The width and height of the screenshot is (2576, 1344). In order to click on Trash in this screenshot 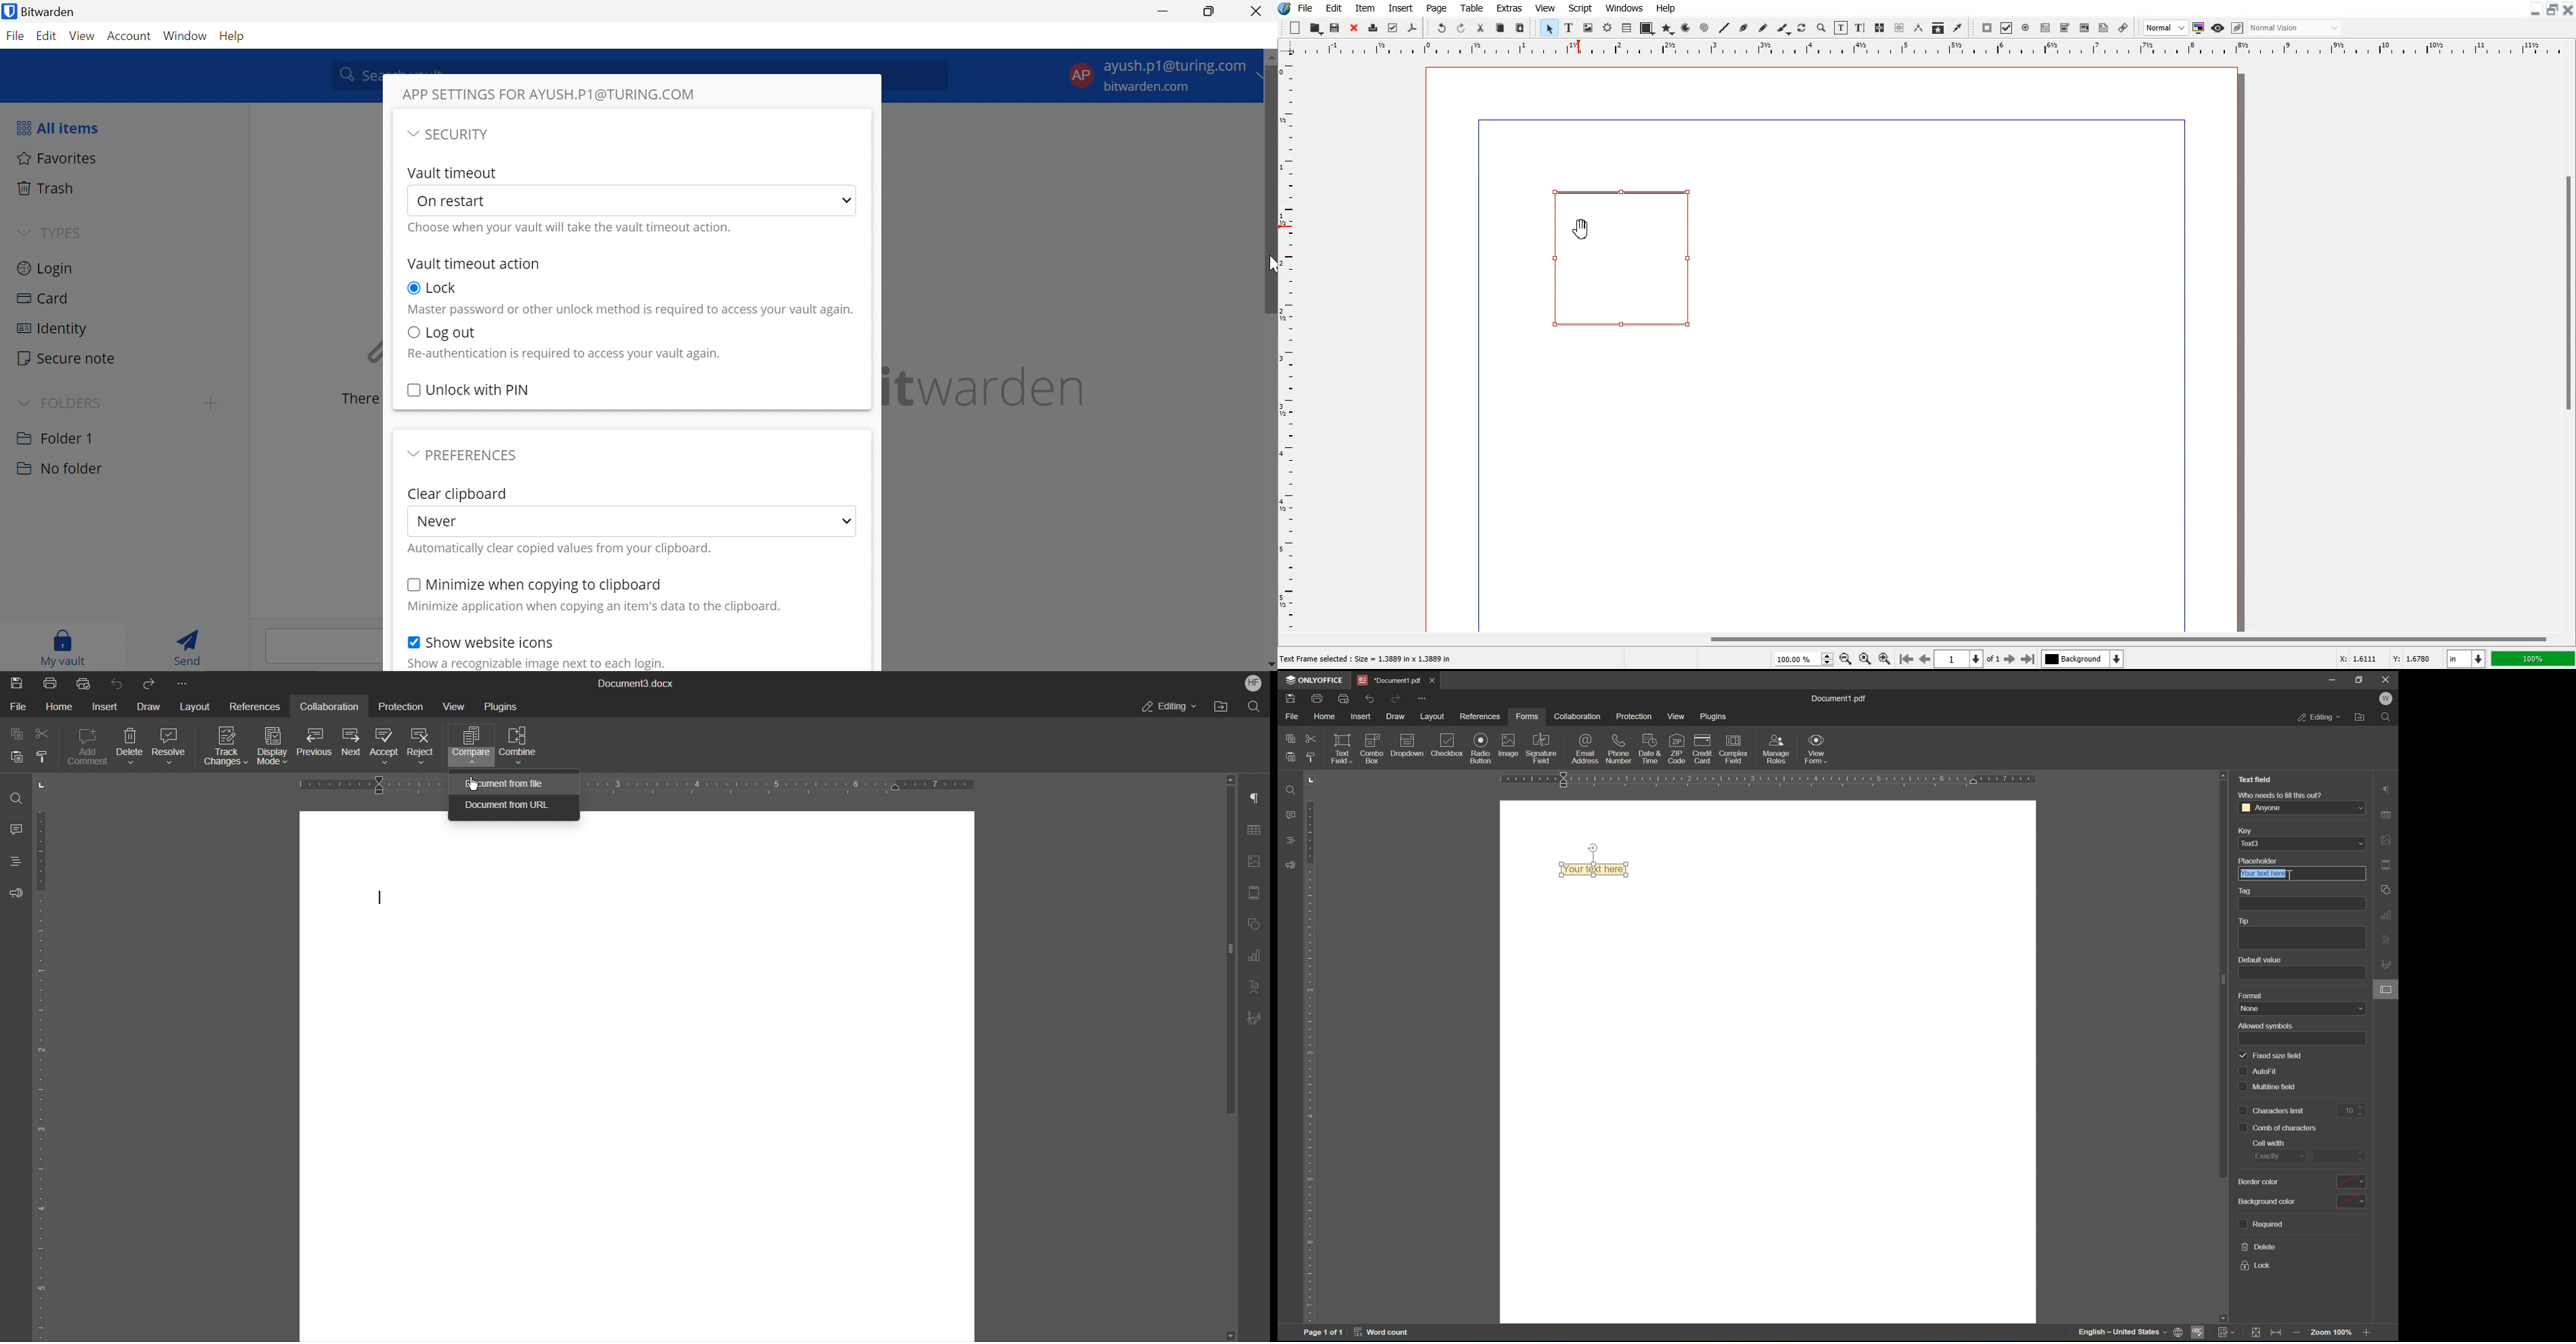, I will do `click(47, 188)`.